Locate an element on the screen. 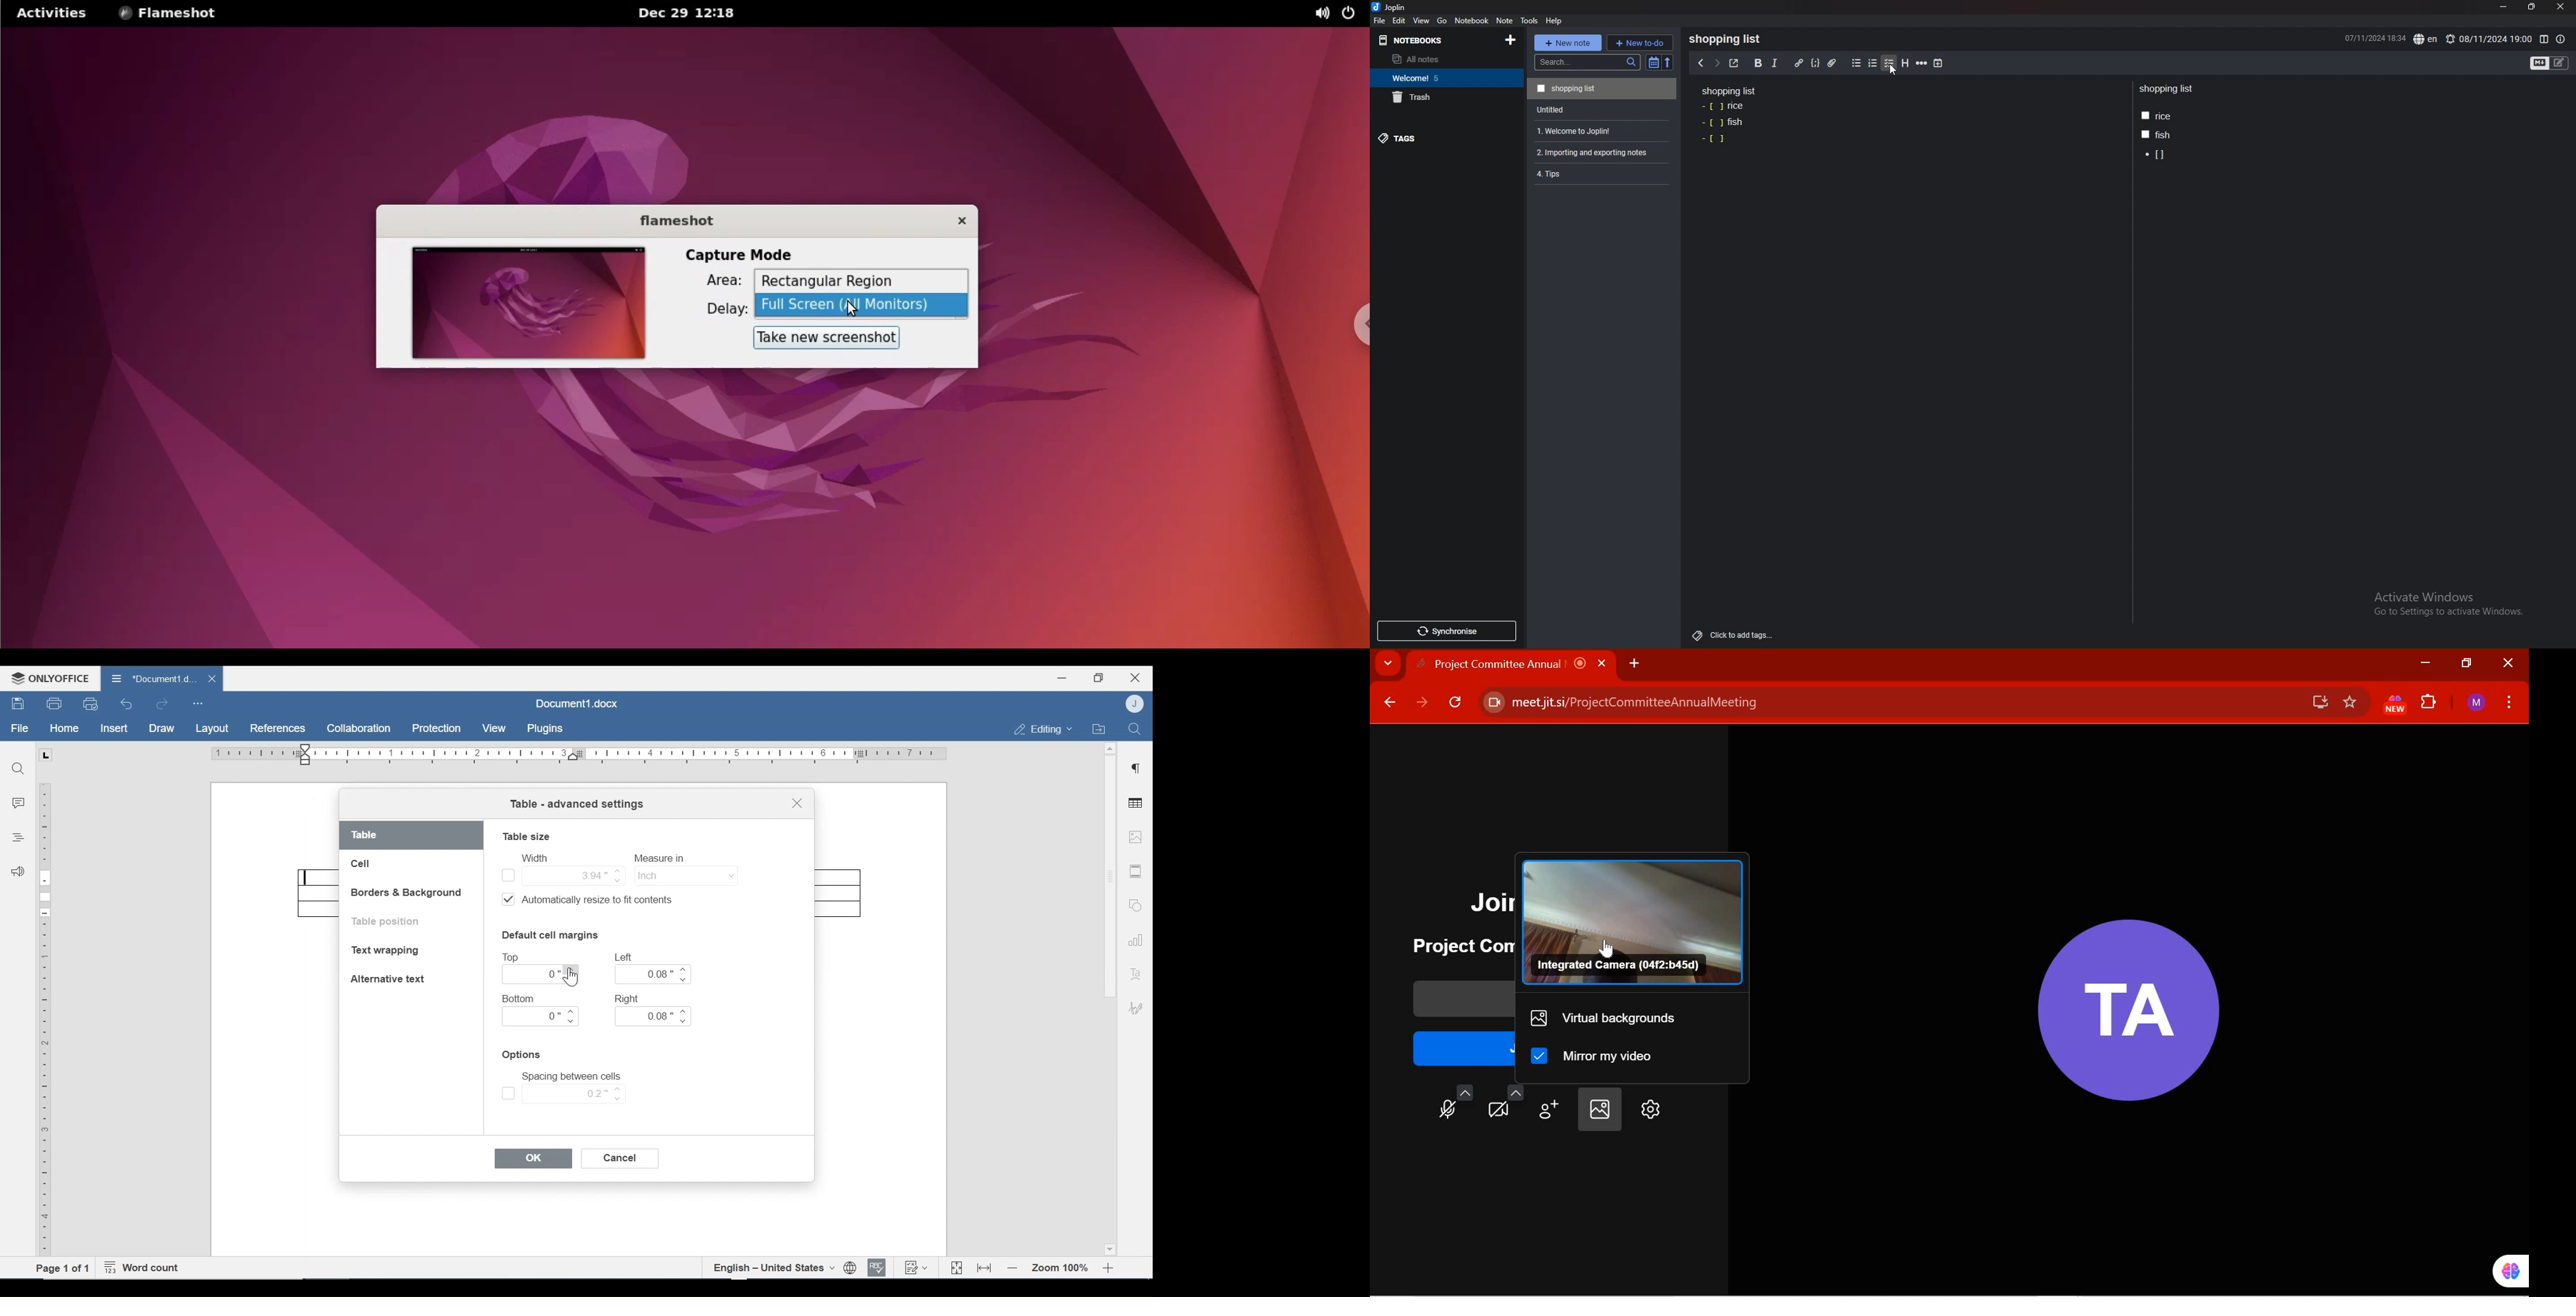 Image resolution: width=2576 pixels, height=1316 pixels. Top is located at coordinates (513, 958).